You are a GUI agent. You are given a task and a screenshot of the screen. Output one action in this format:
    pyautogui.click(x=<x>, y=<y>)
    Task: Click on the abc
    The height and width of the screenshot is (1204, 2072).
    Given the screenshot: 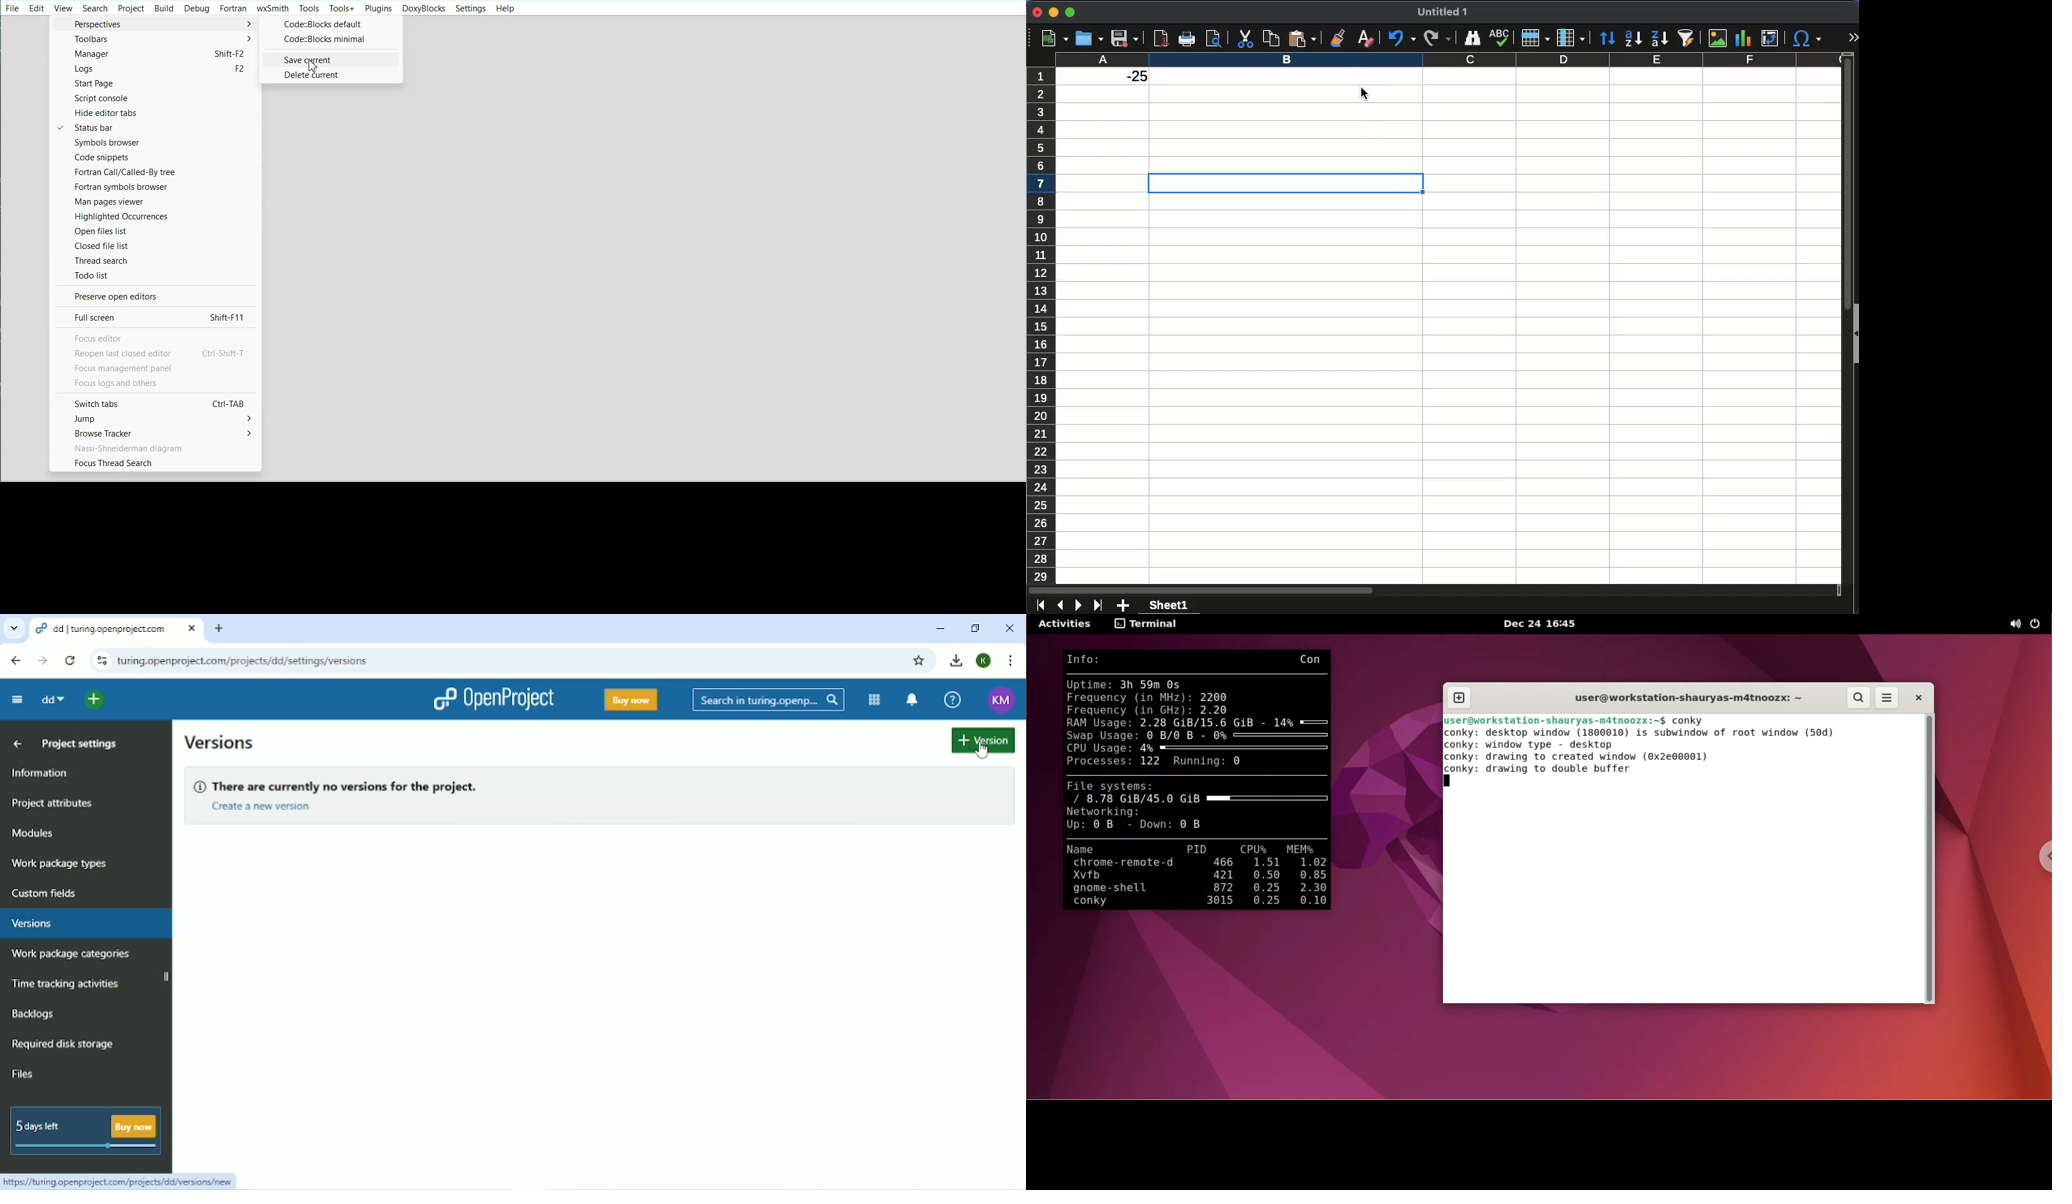 What is the action you would take?
    pyautogui.click(x=1499, y=37)
    